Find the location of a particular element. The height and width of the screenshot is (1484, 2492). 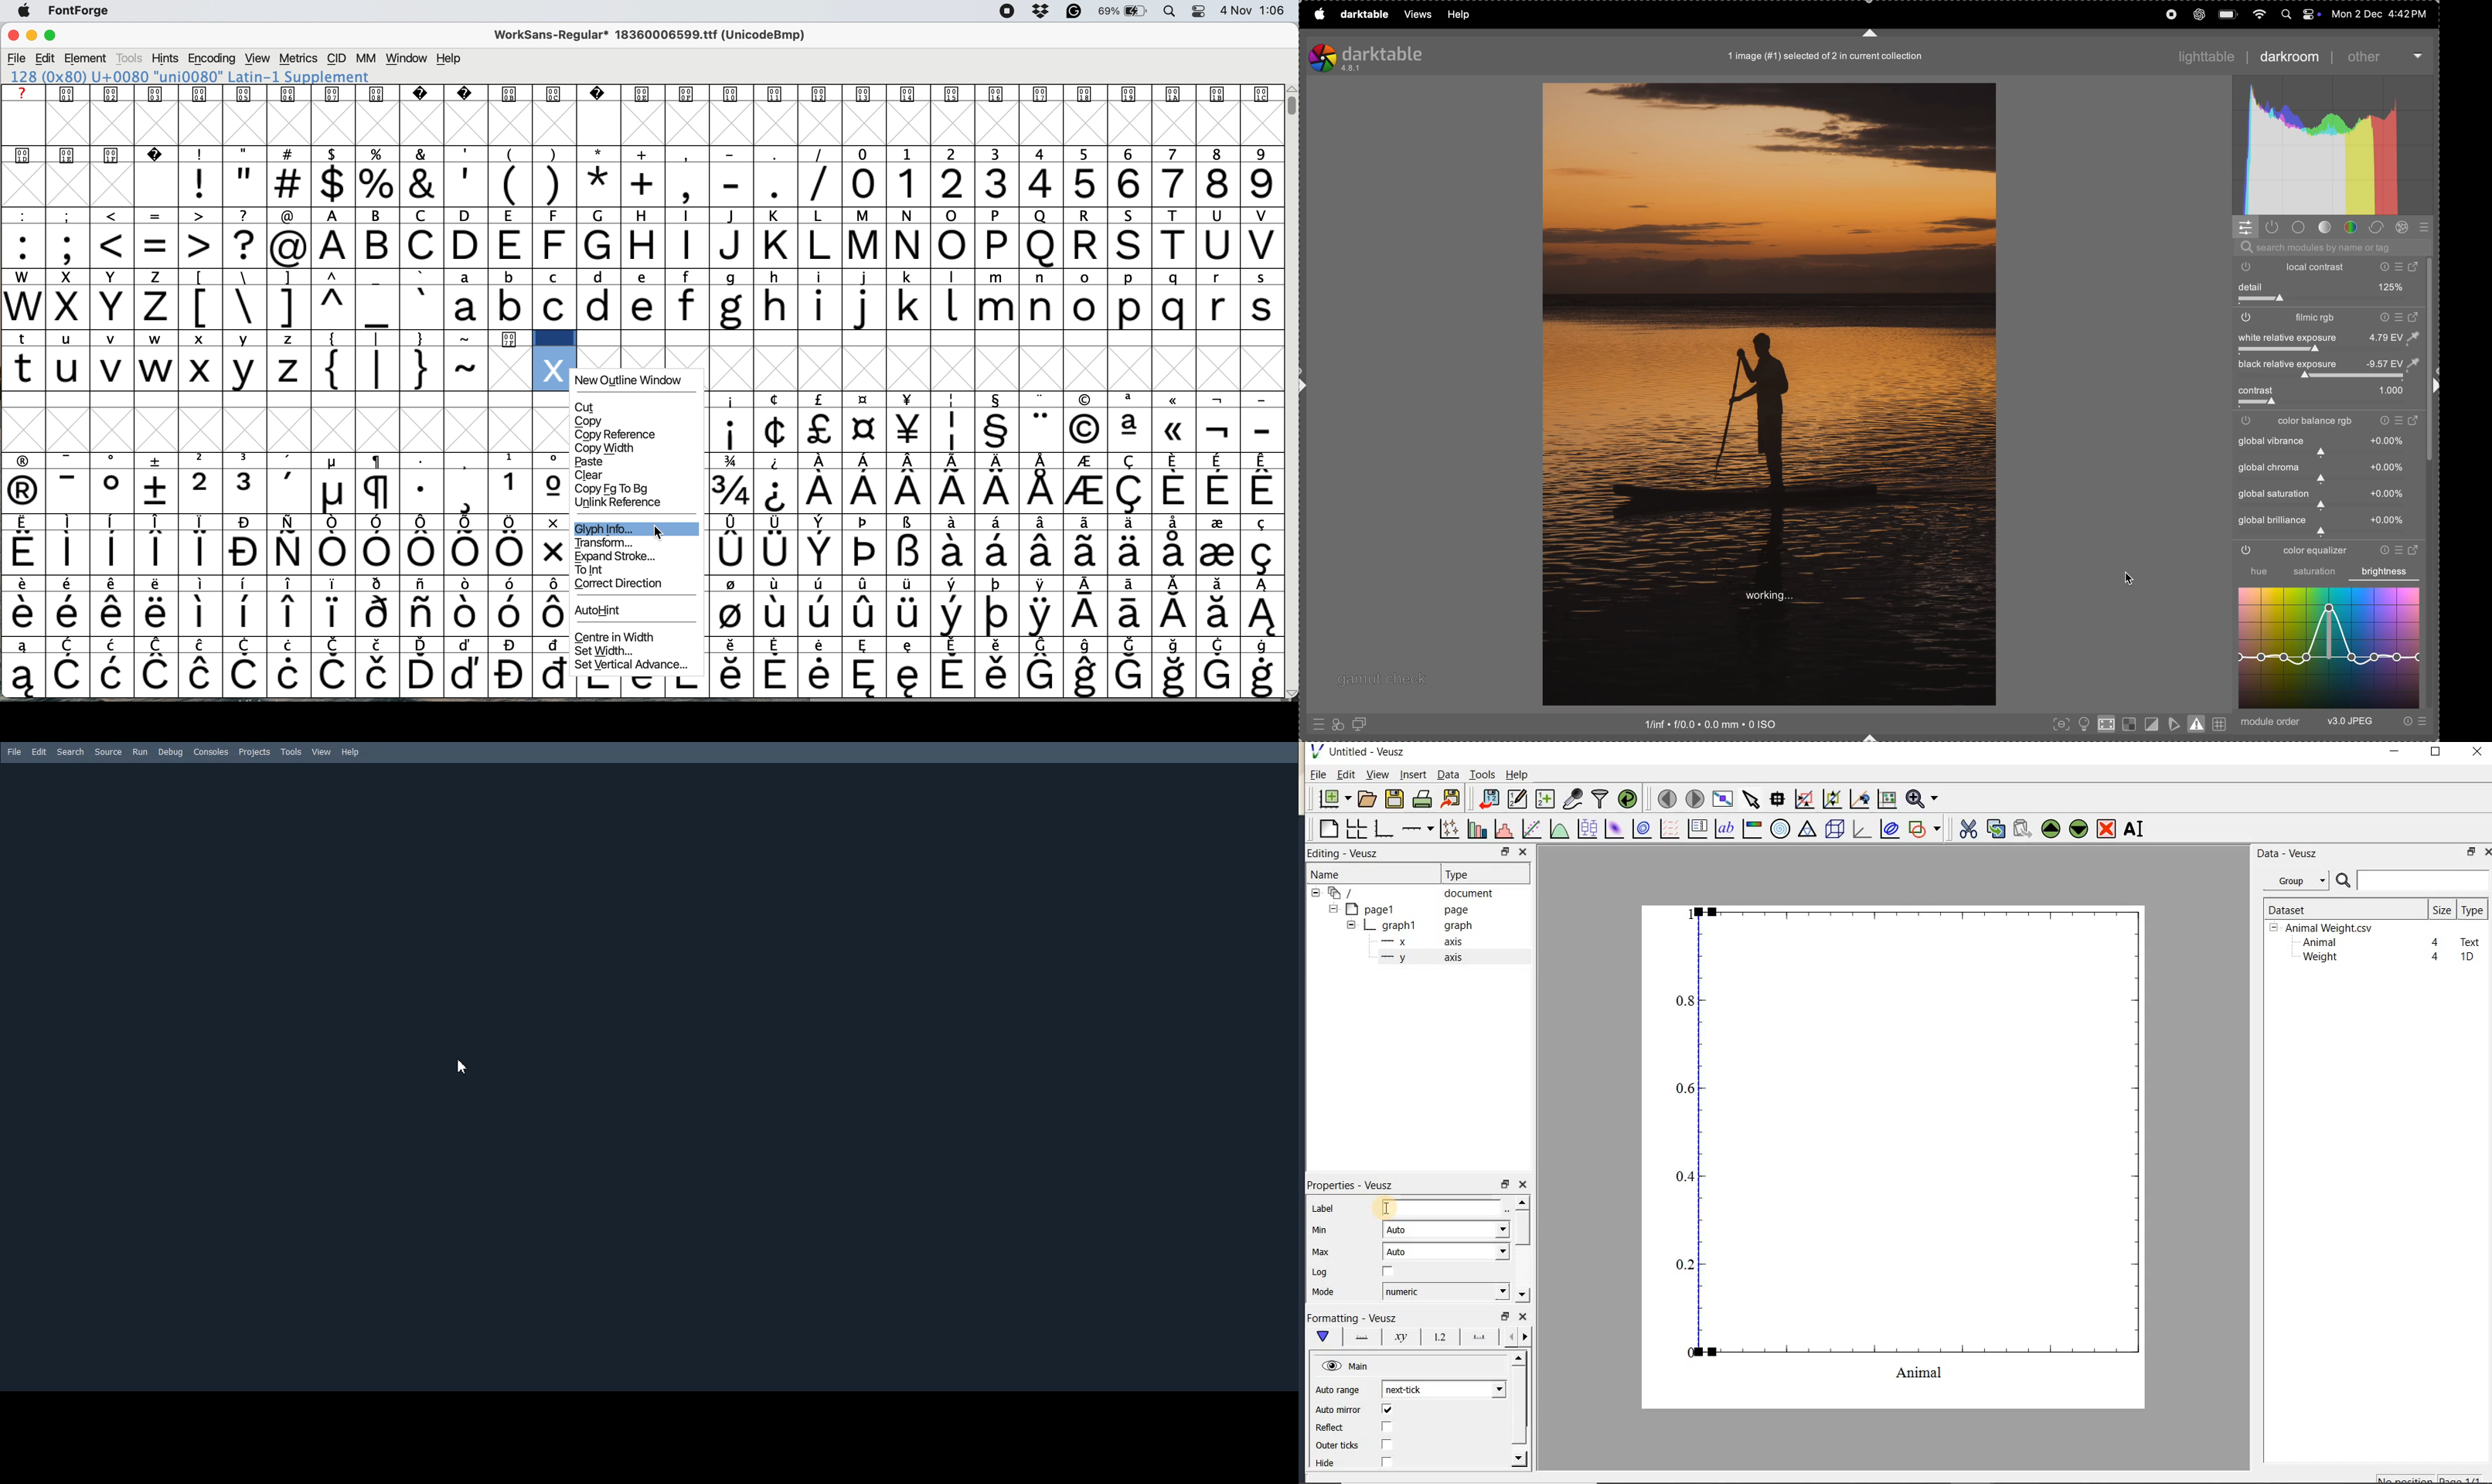

document is located at coordinates (1407, 893).